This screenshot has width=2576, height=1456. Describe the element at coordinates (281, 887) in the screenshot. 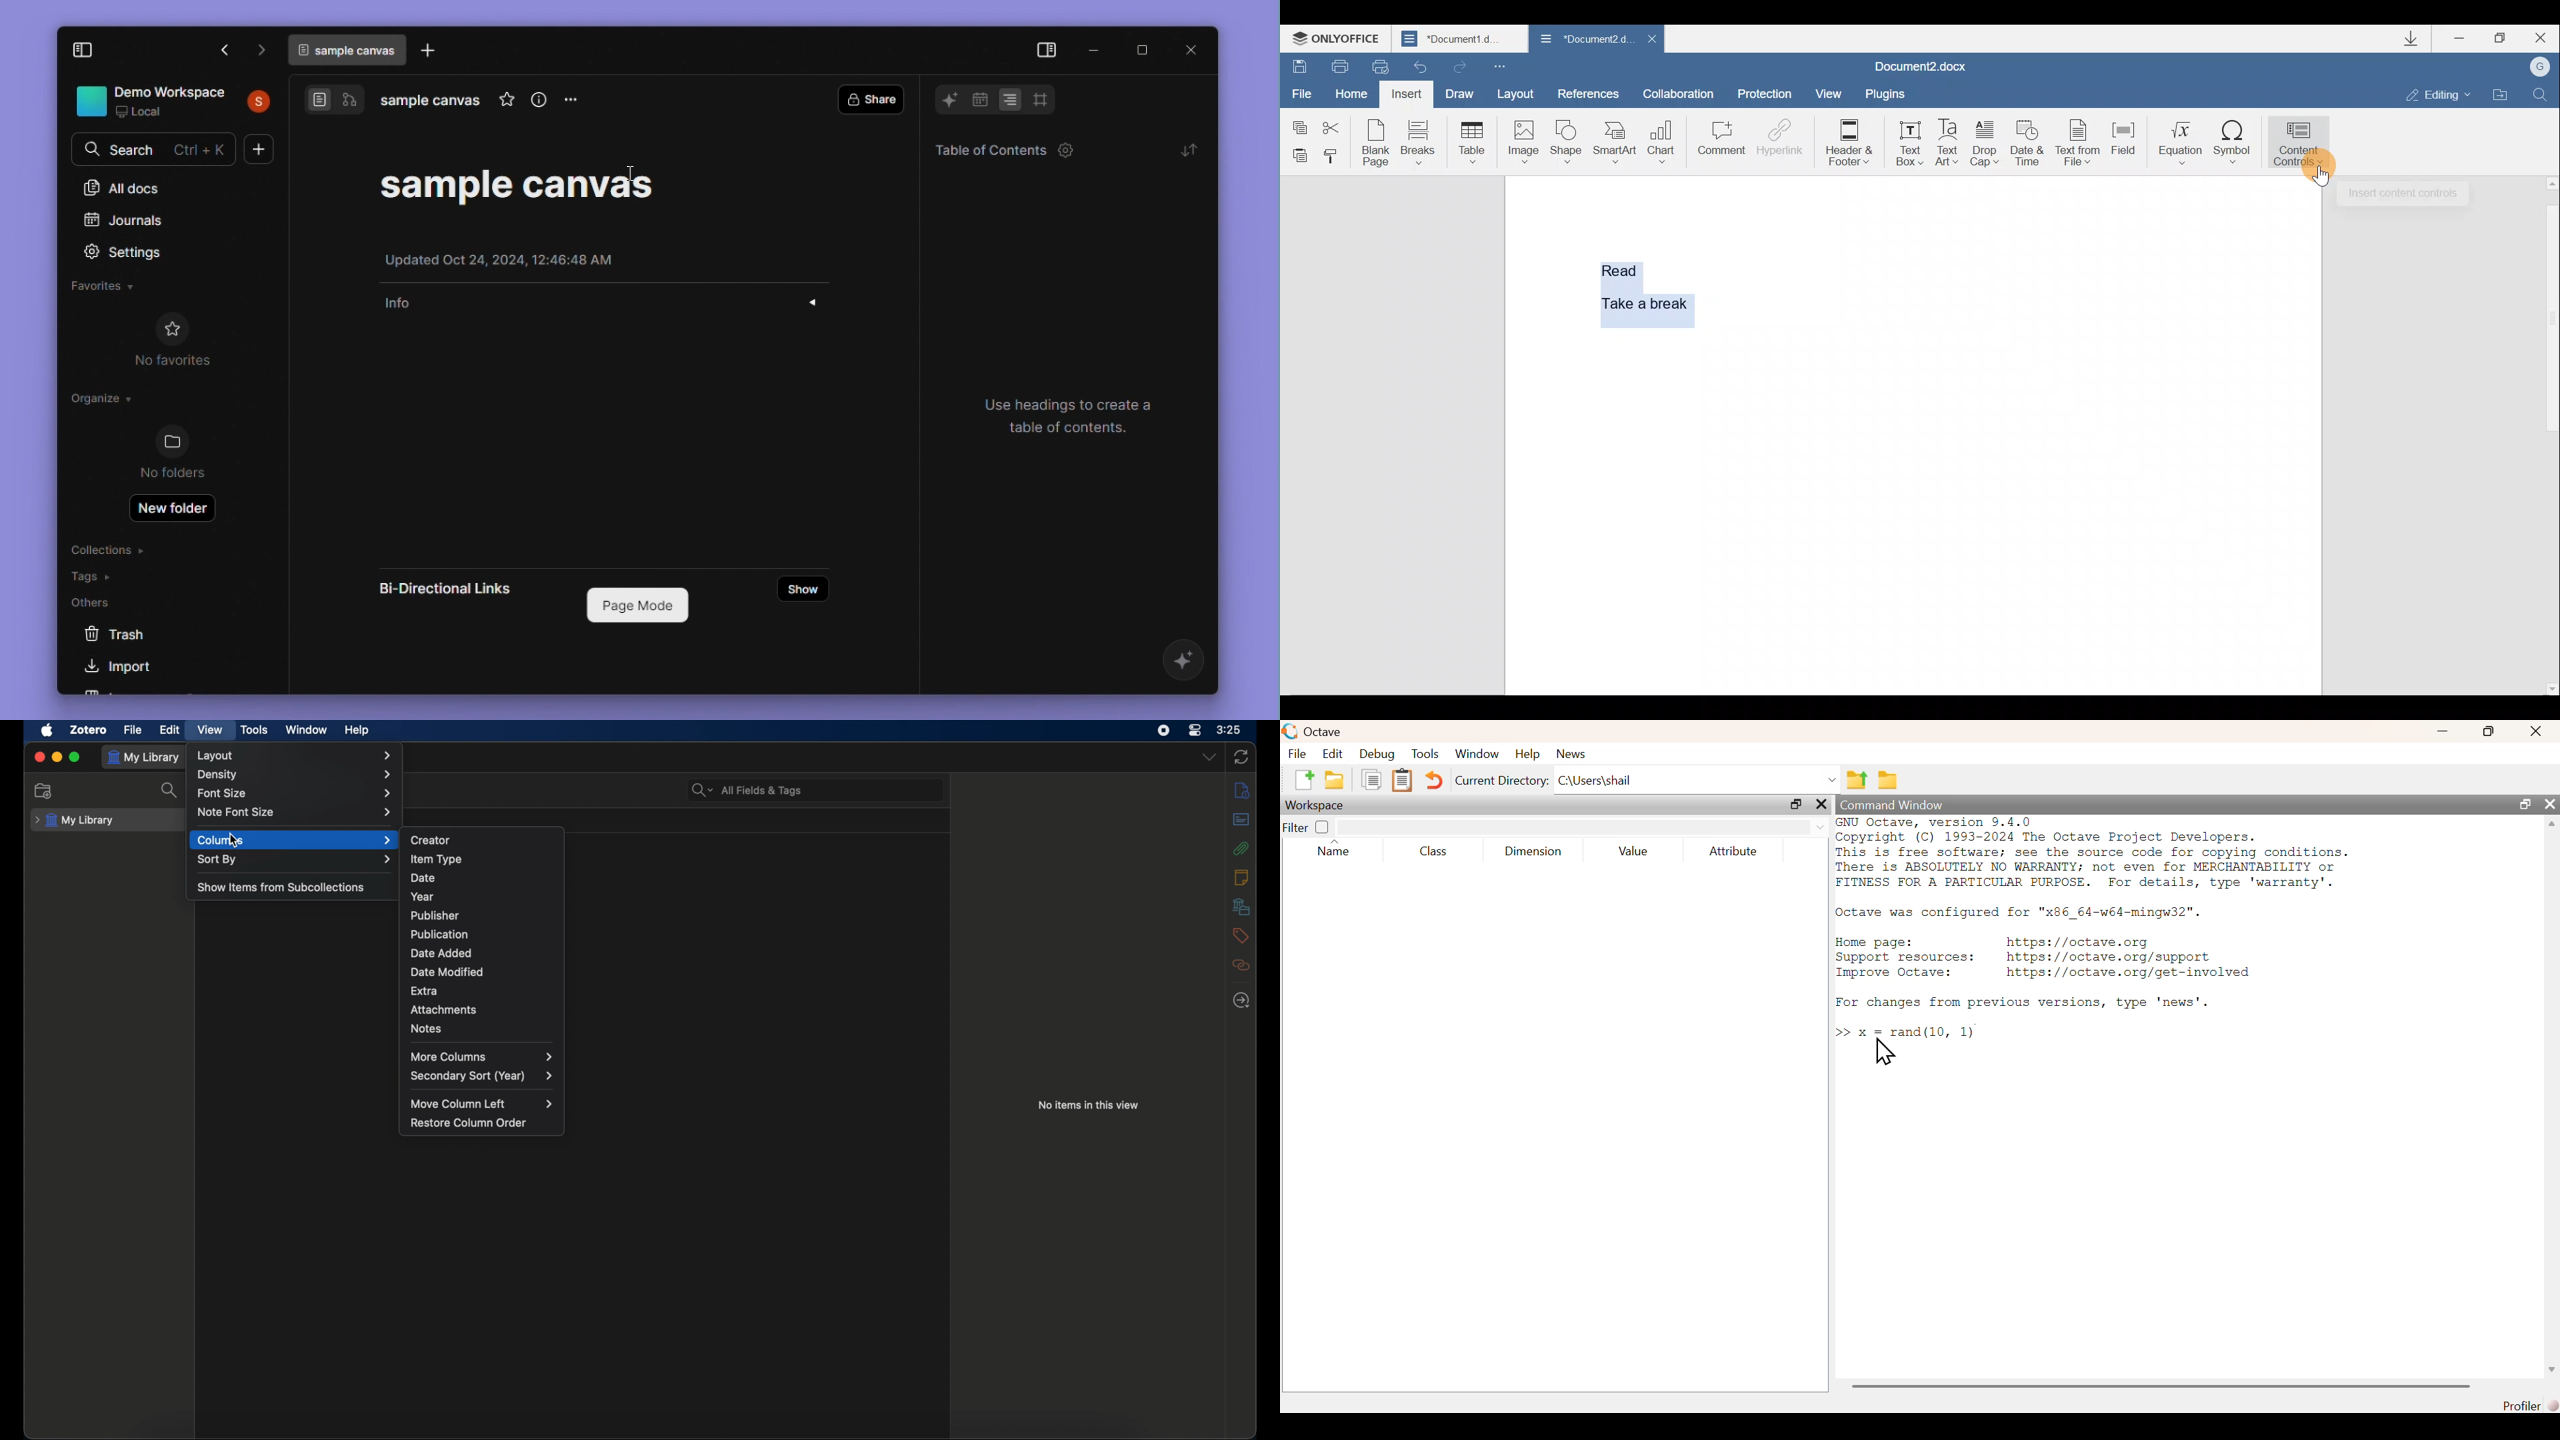

I see `show items from subcollections` at that location.